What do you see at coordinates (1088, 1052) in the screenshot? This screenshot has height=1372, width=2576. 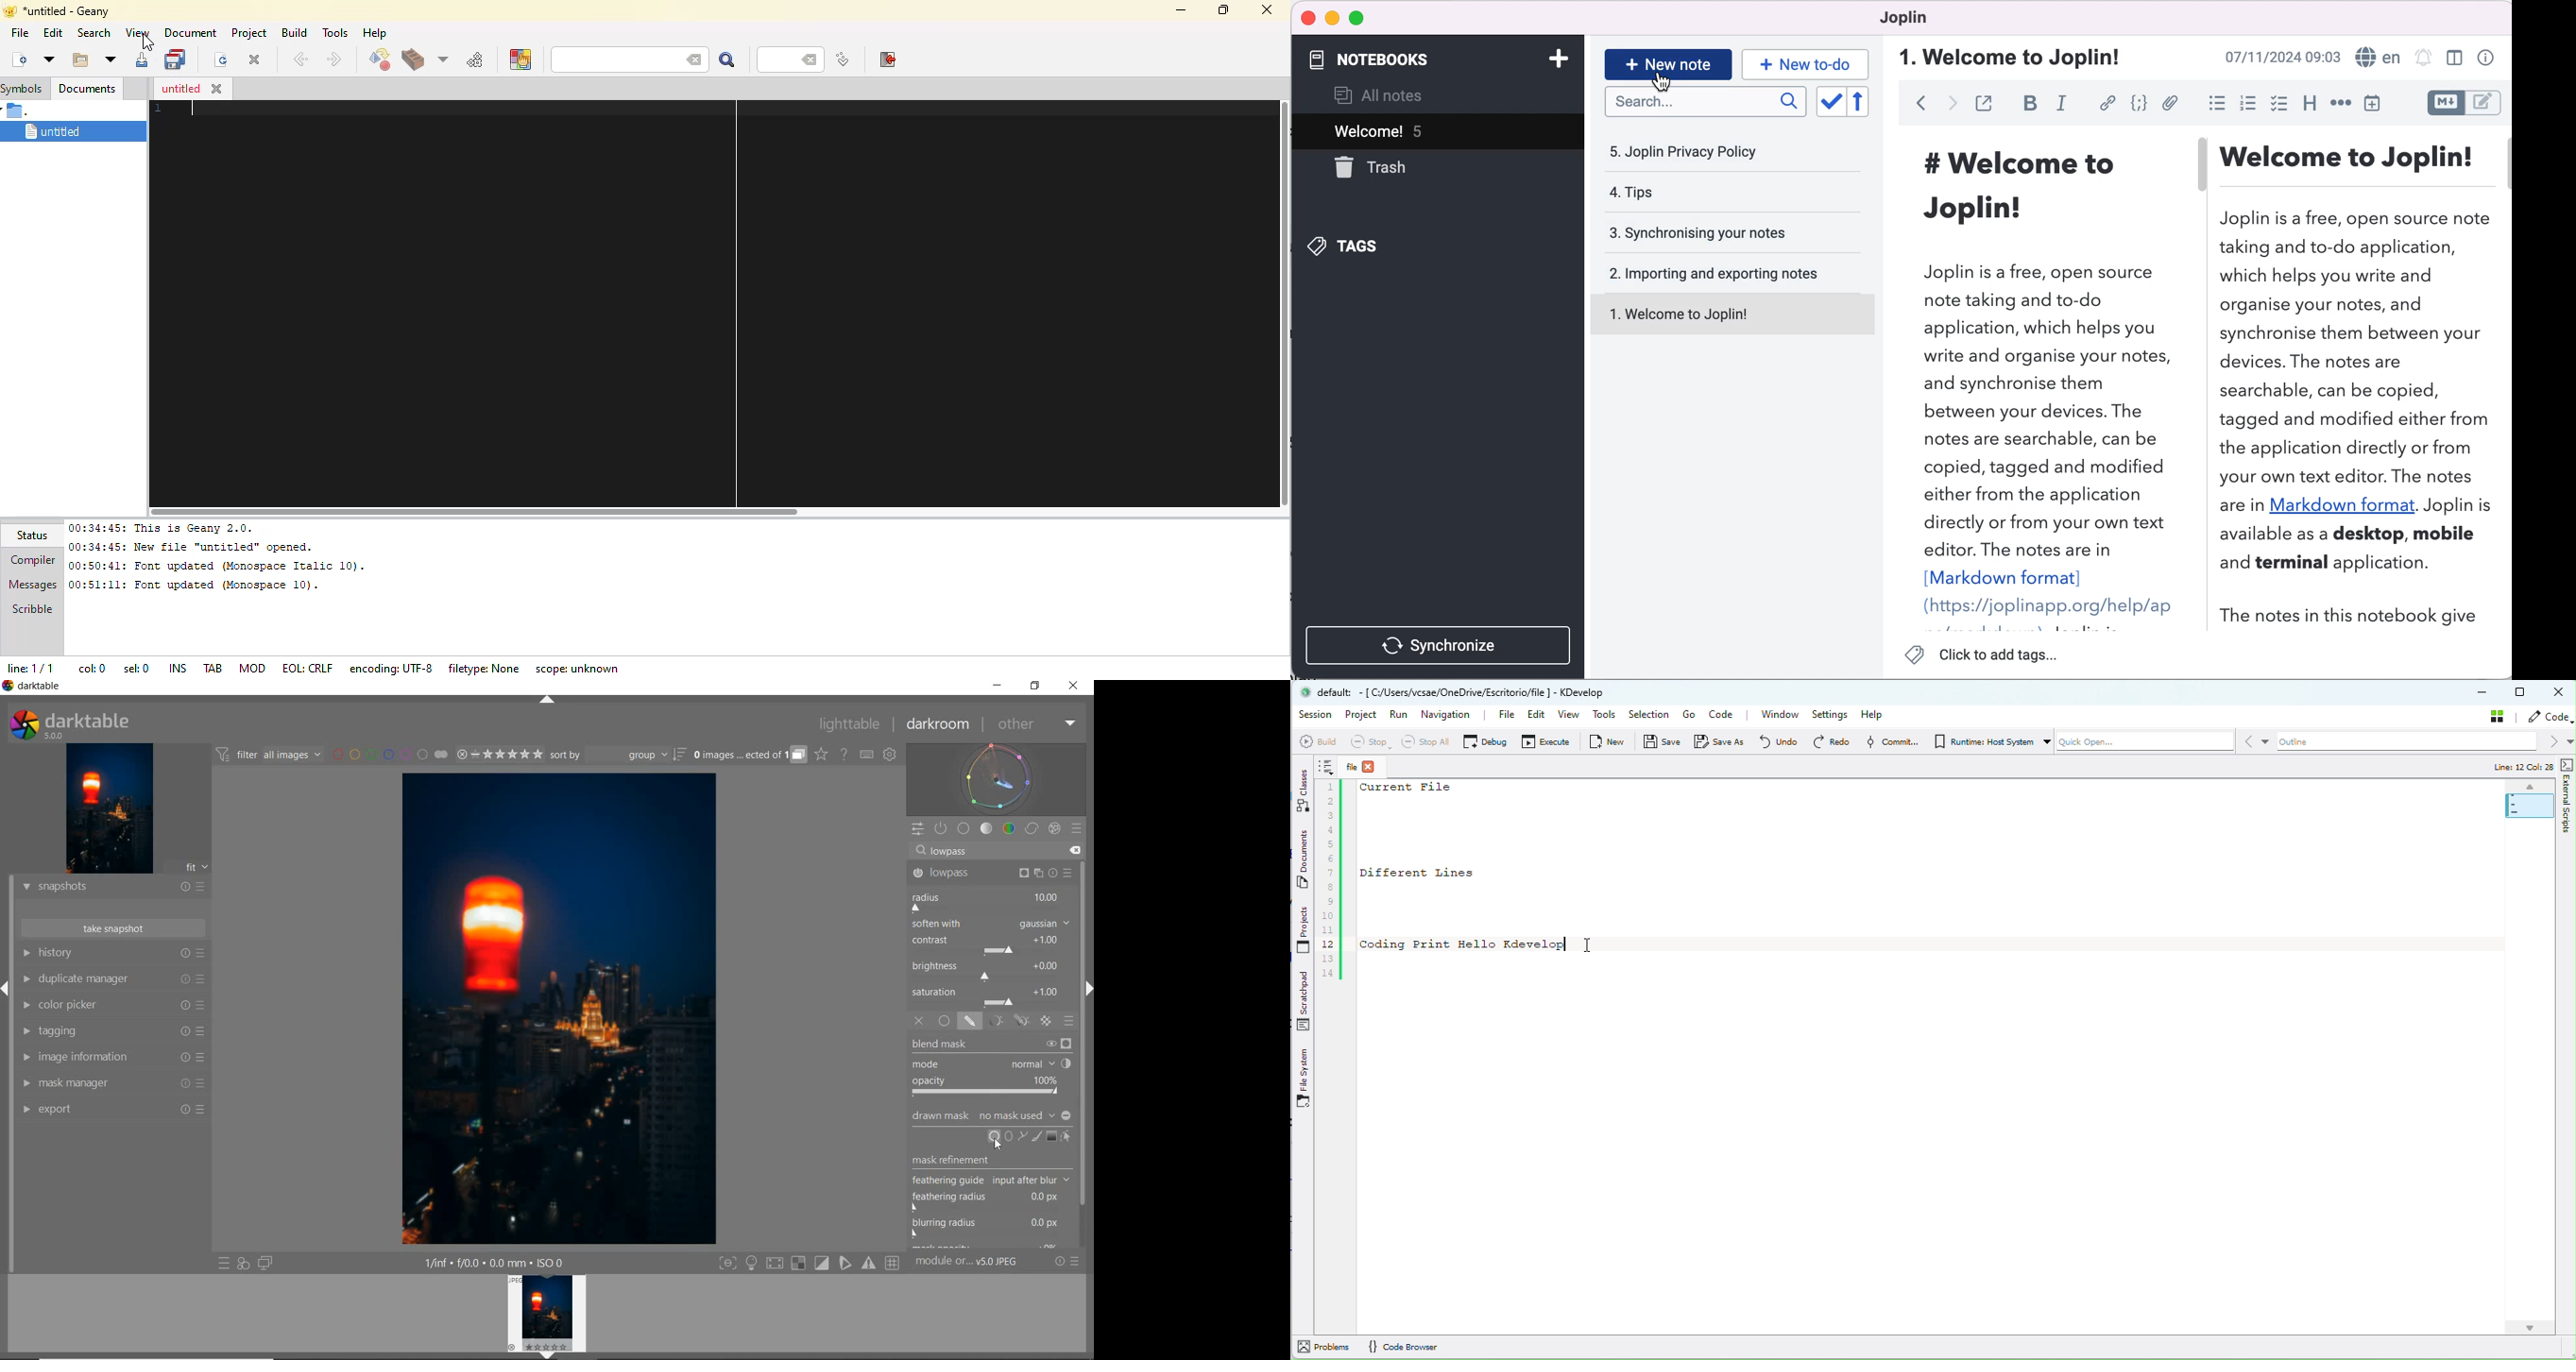 I see `SCROLLBAR` at bounding box center [1088, 1052].